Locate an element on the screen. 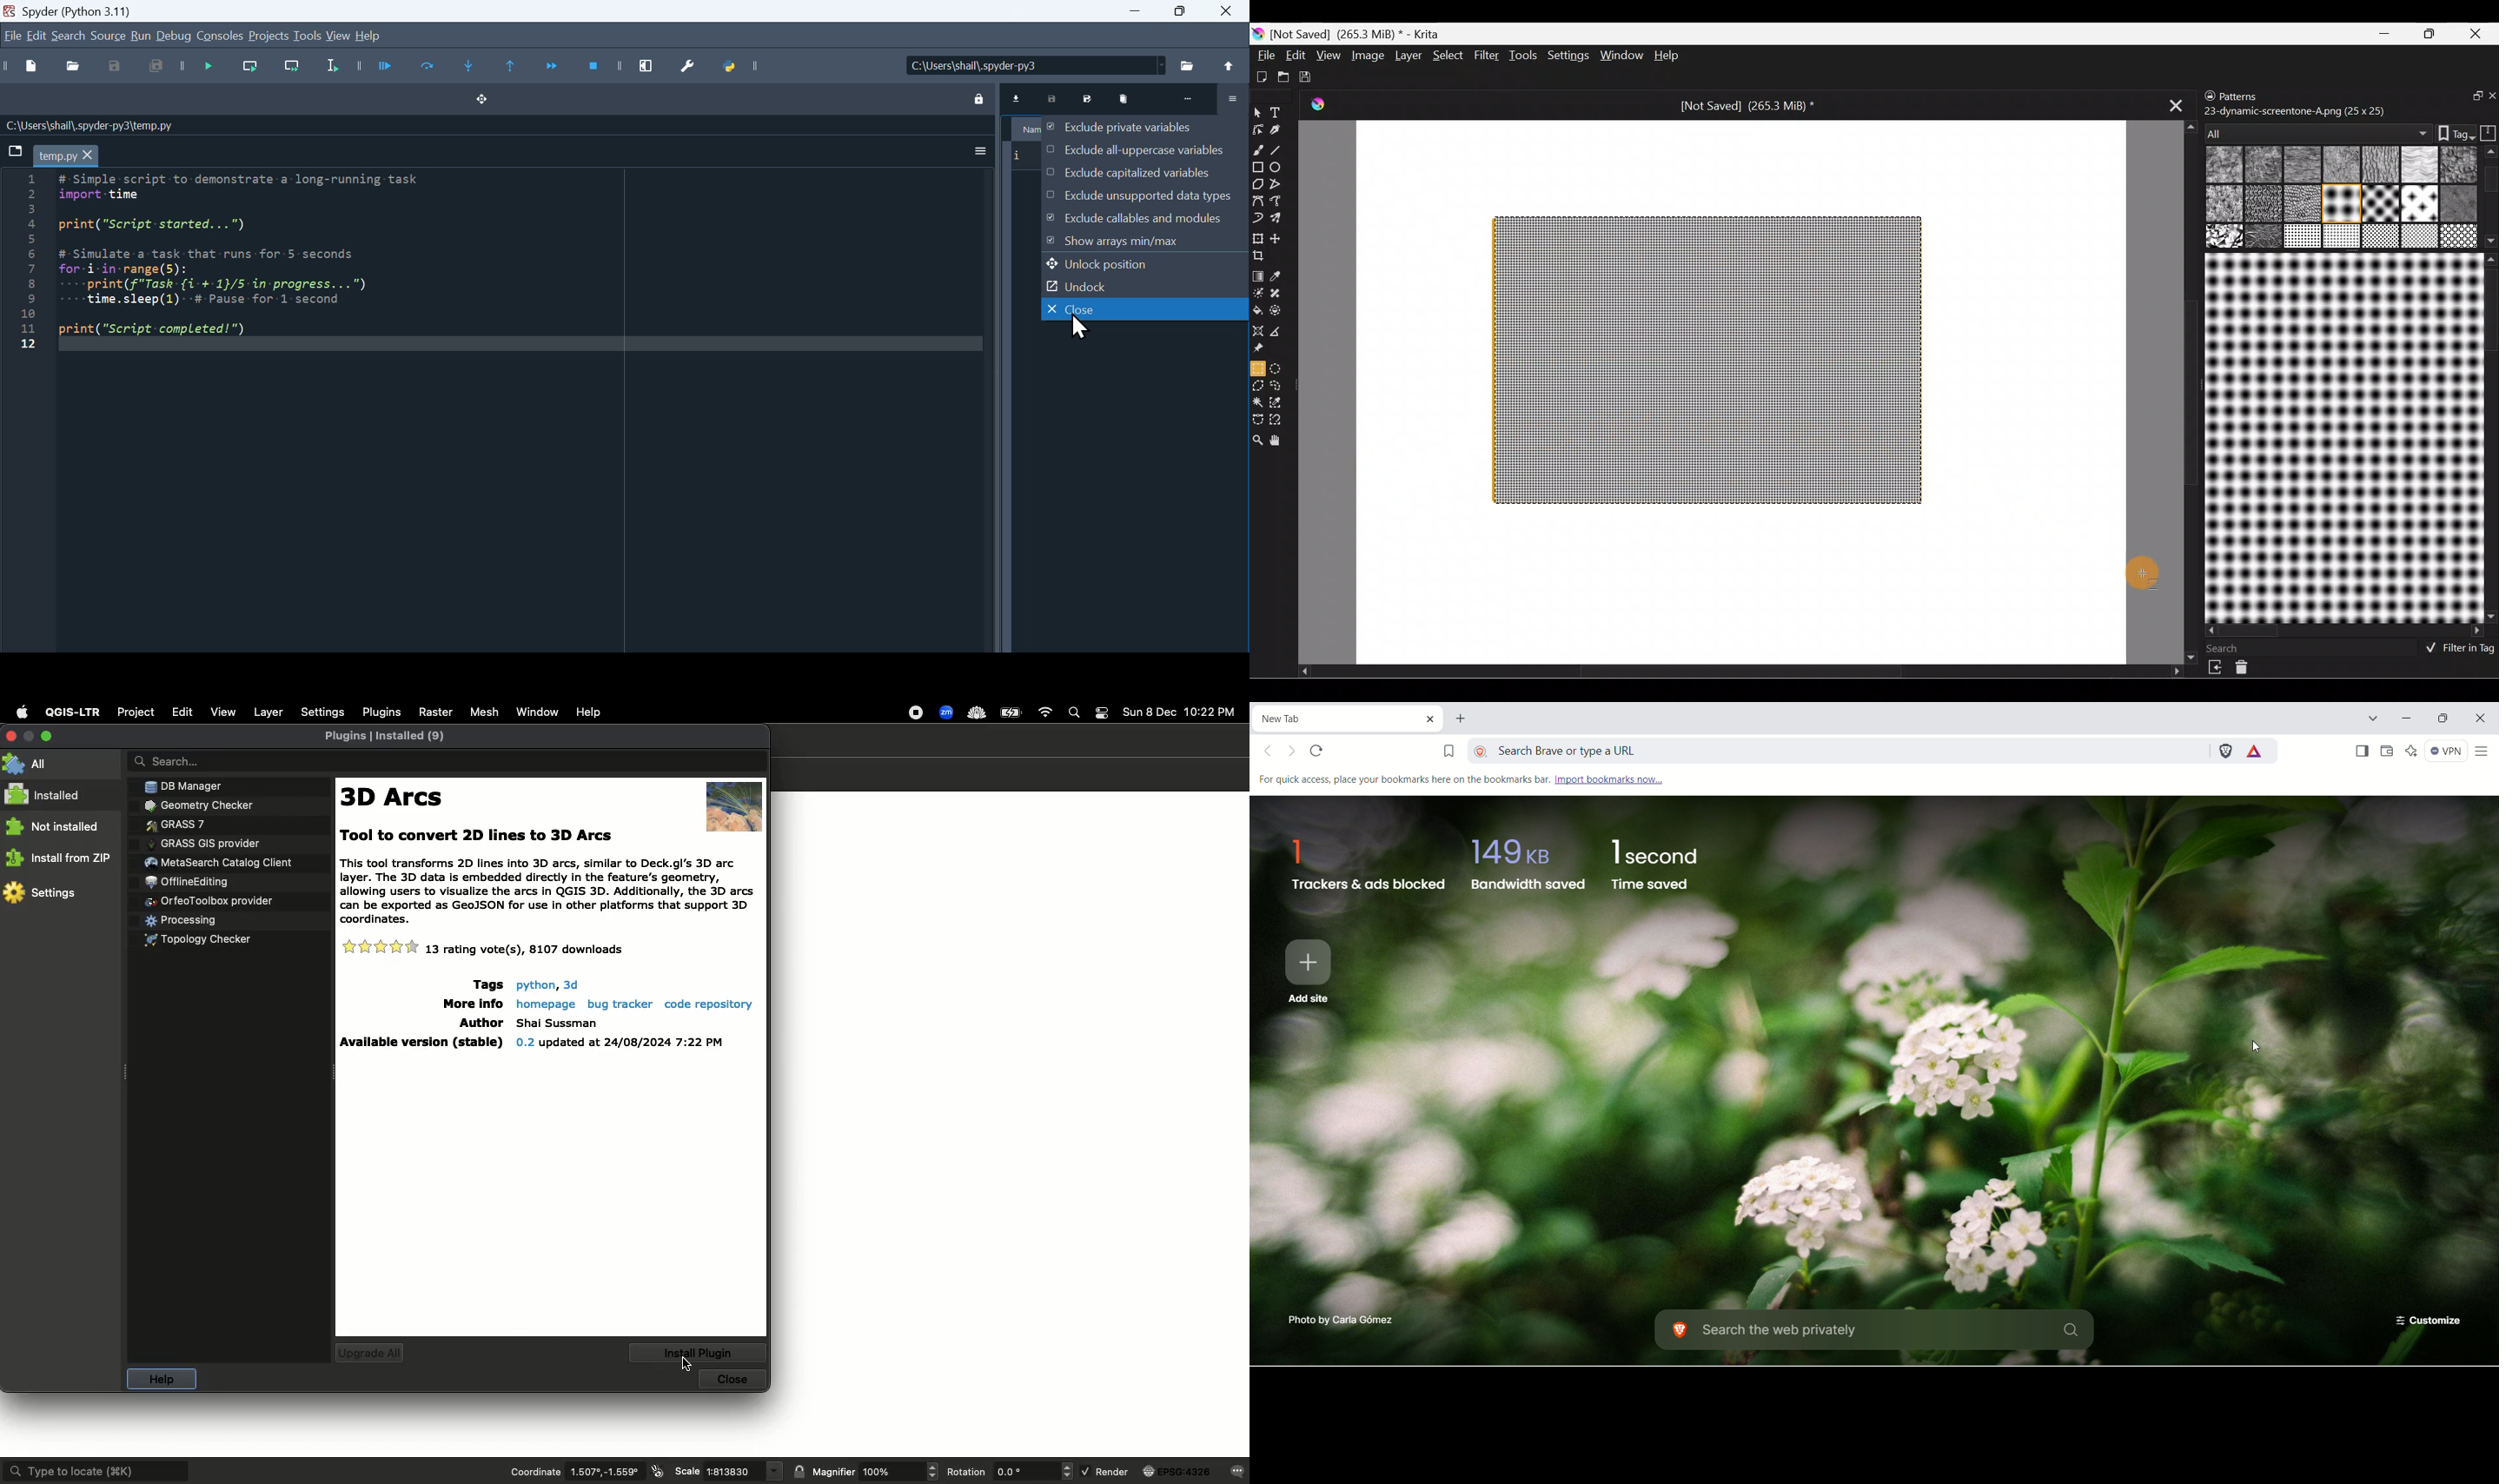  Notification is located at coordinates (1104, 712).